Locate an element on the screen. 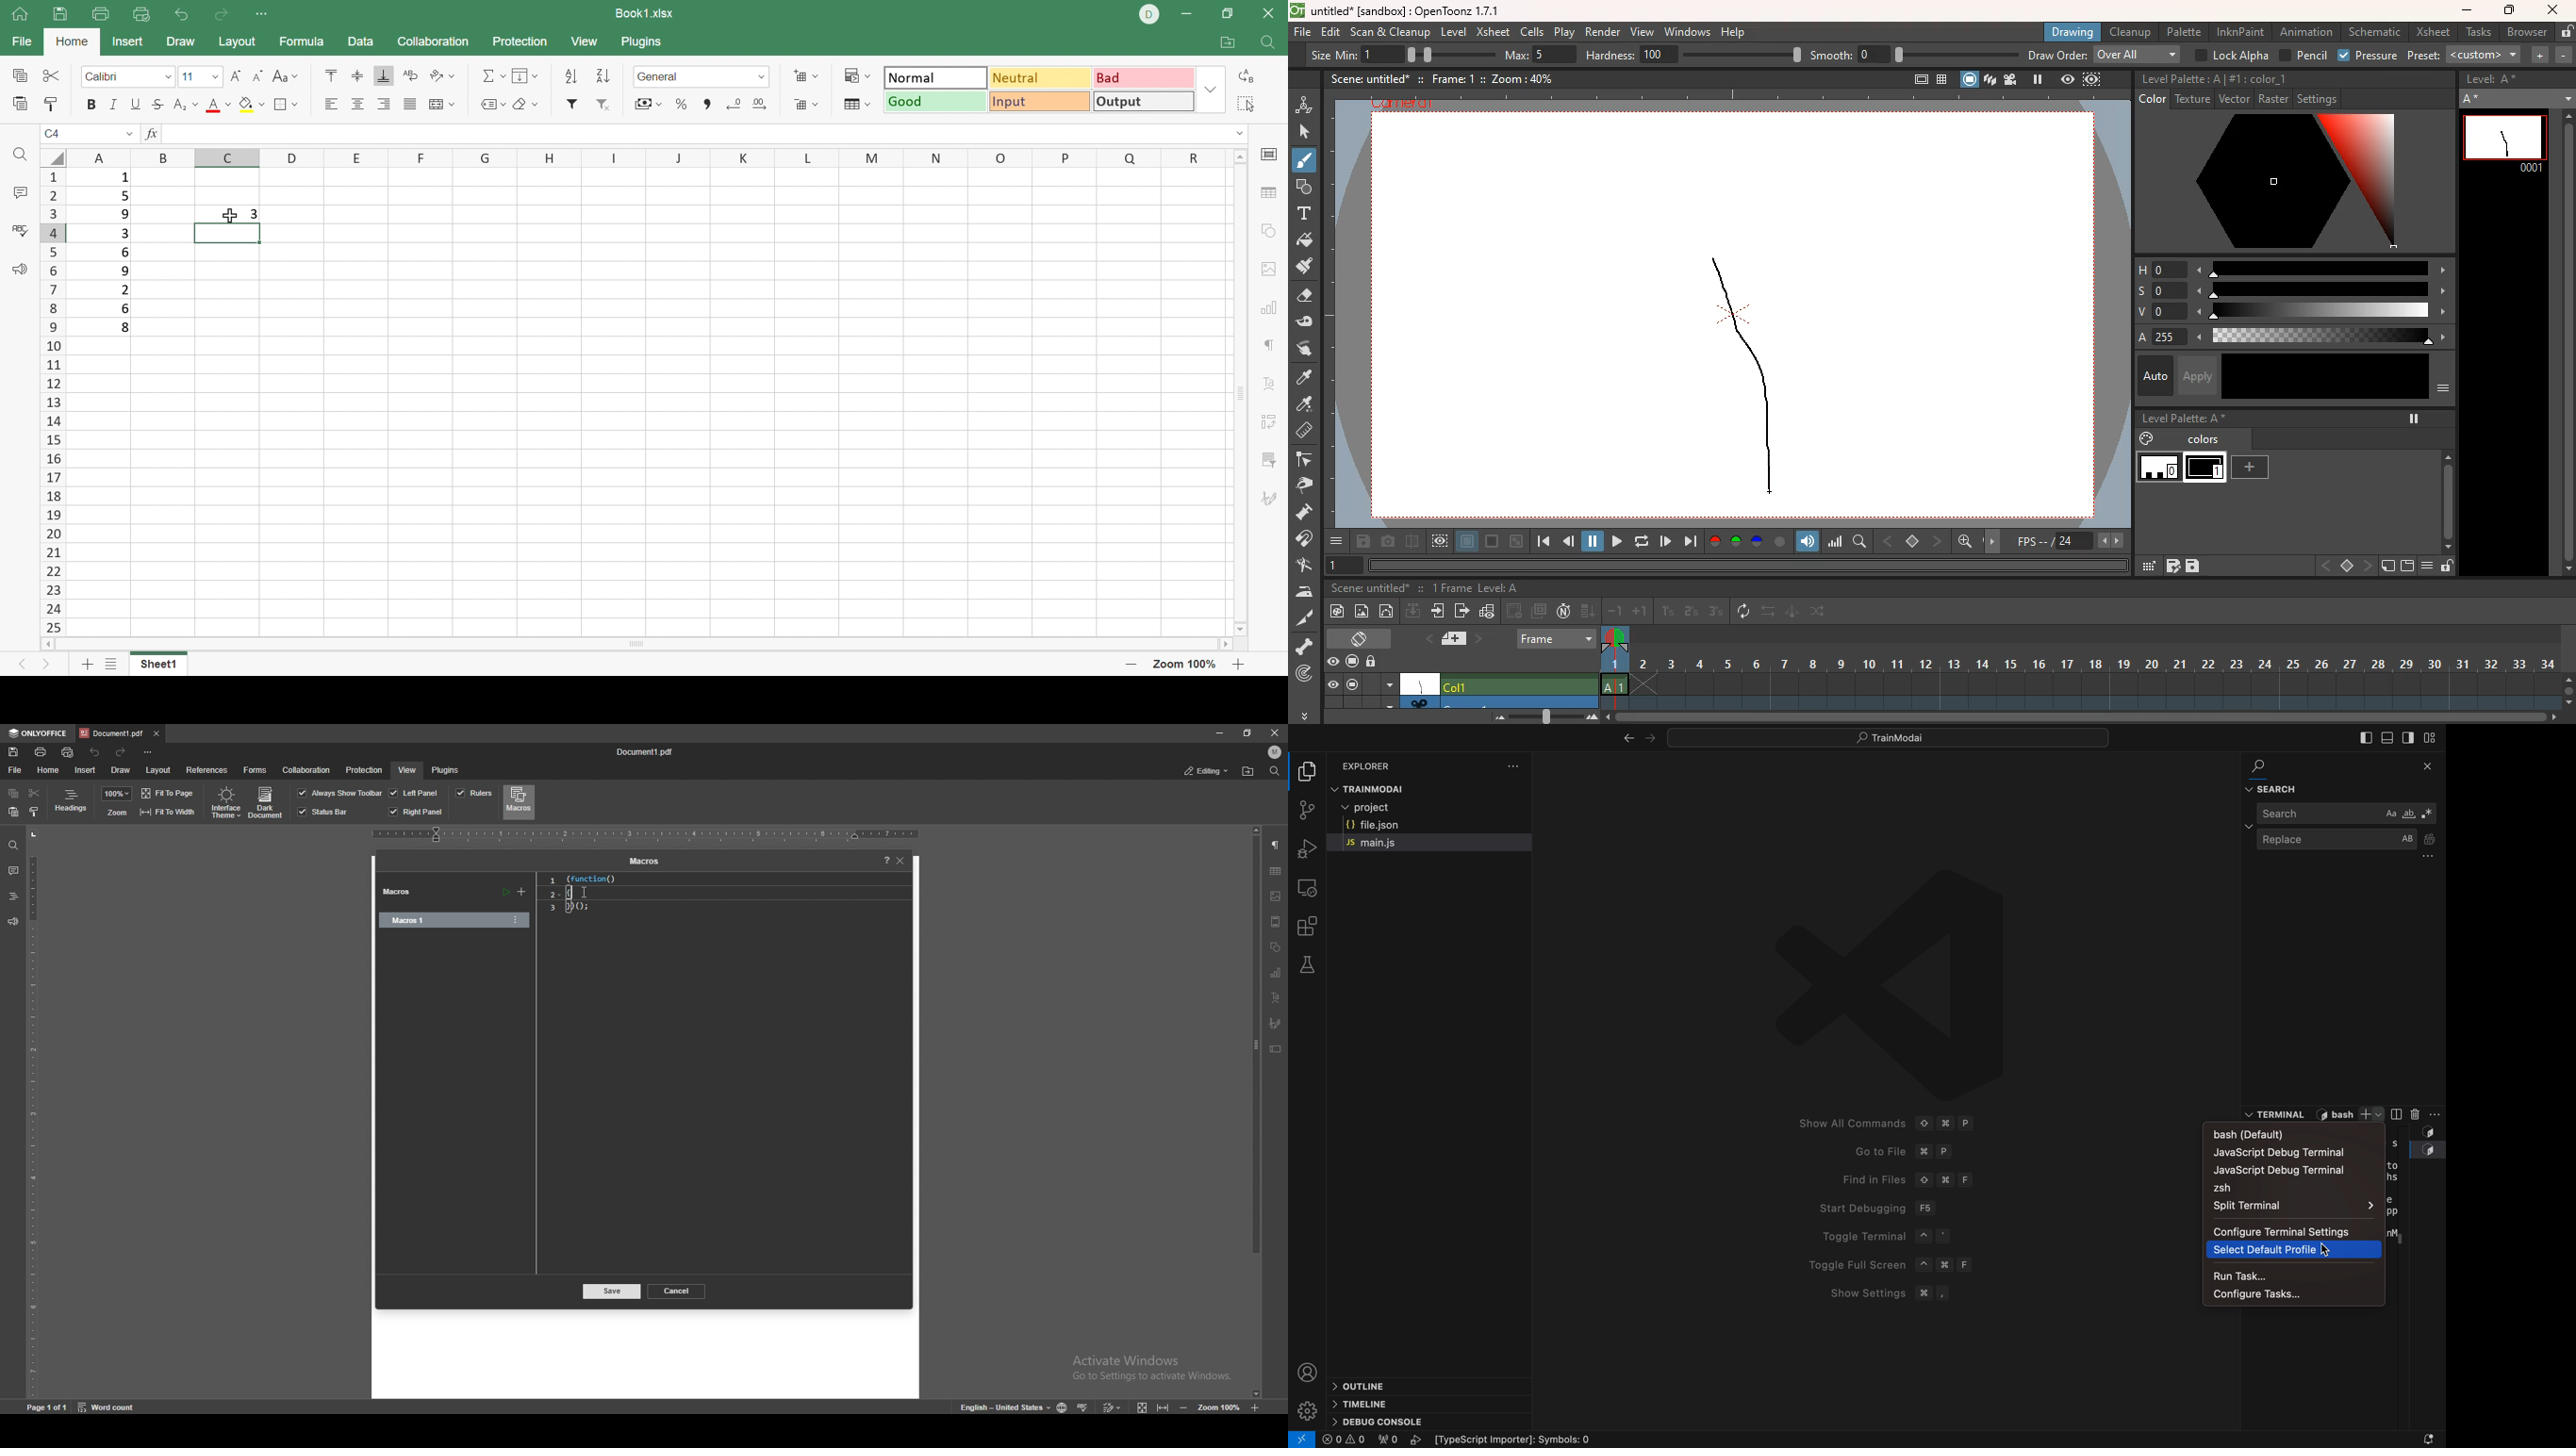  Slicer settings is located at coordinates (1271, 460).